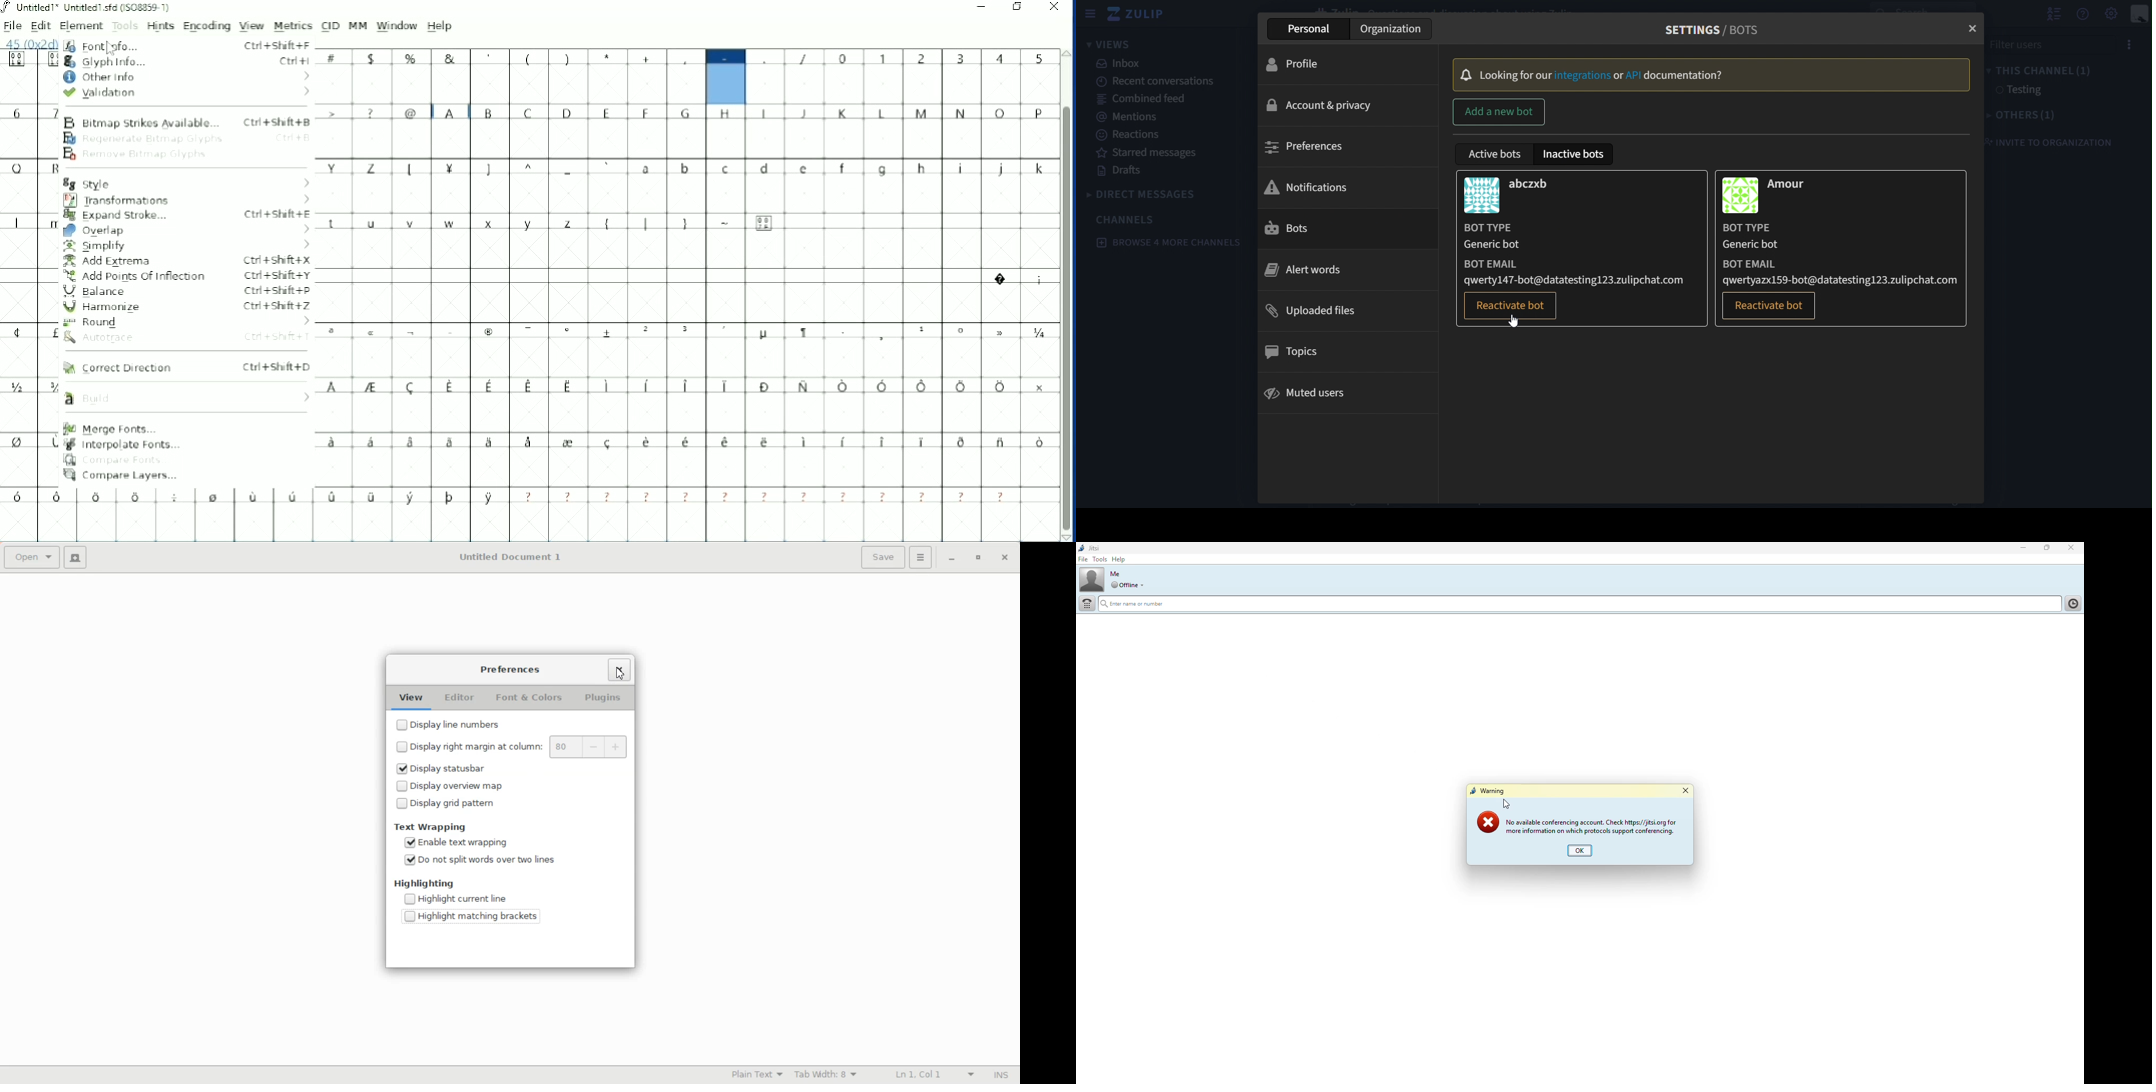  I want to click on active bots, so click(1491, 155).